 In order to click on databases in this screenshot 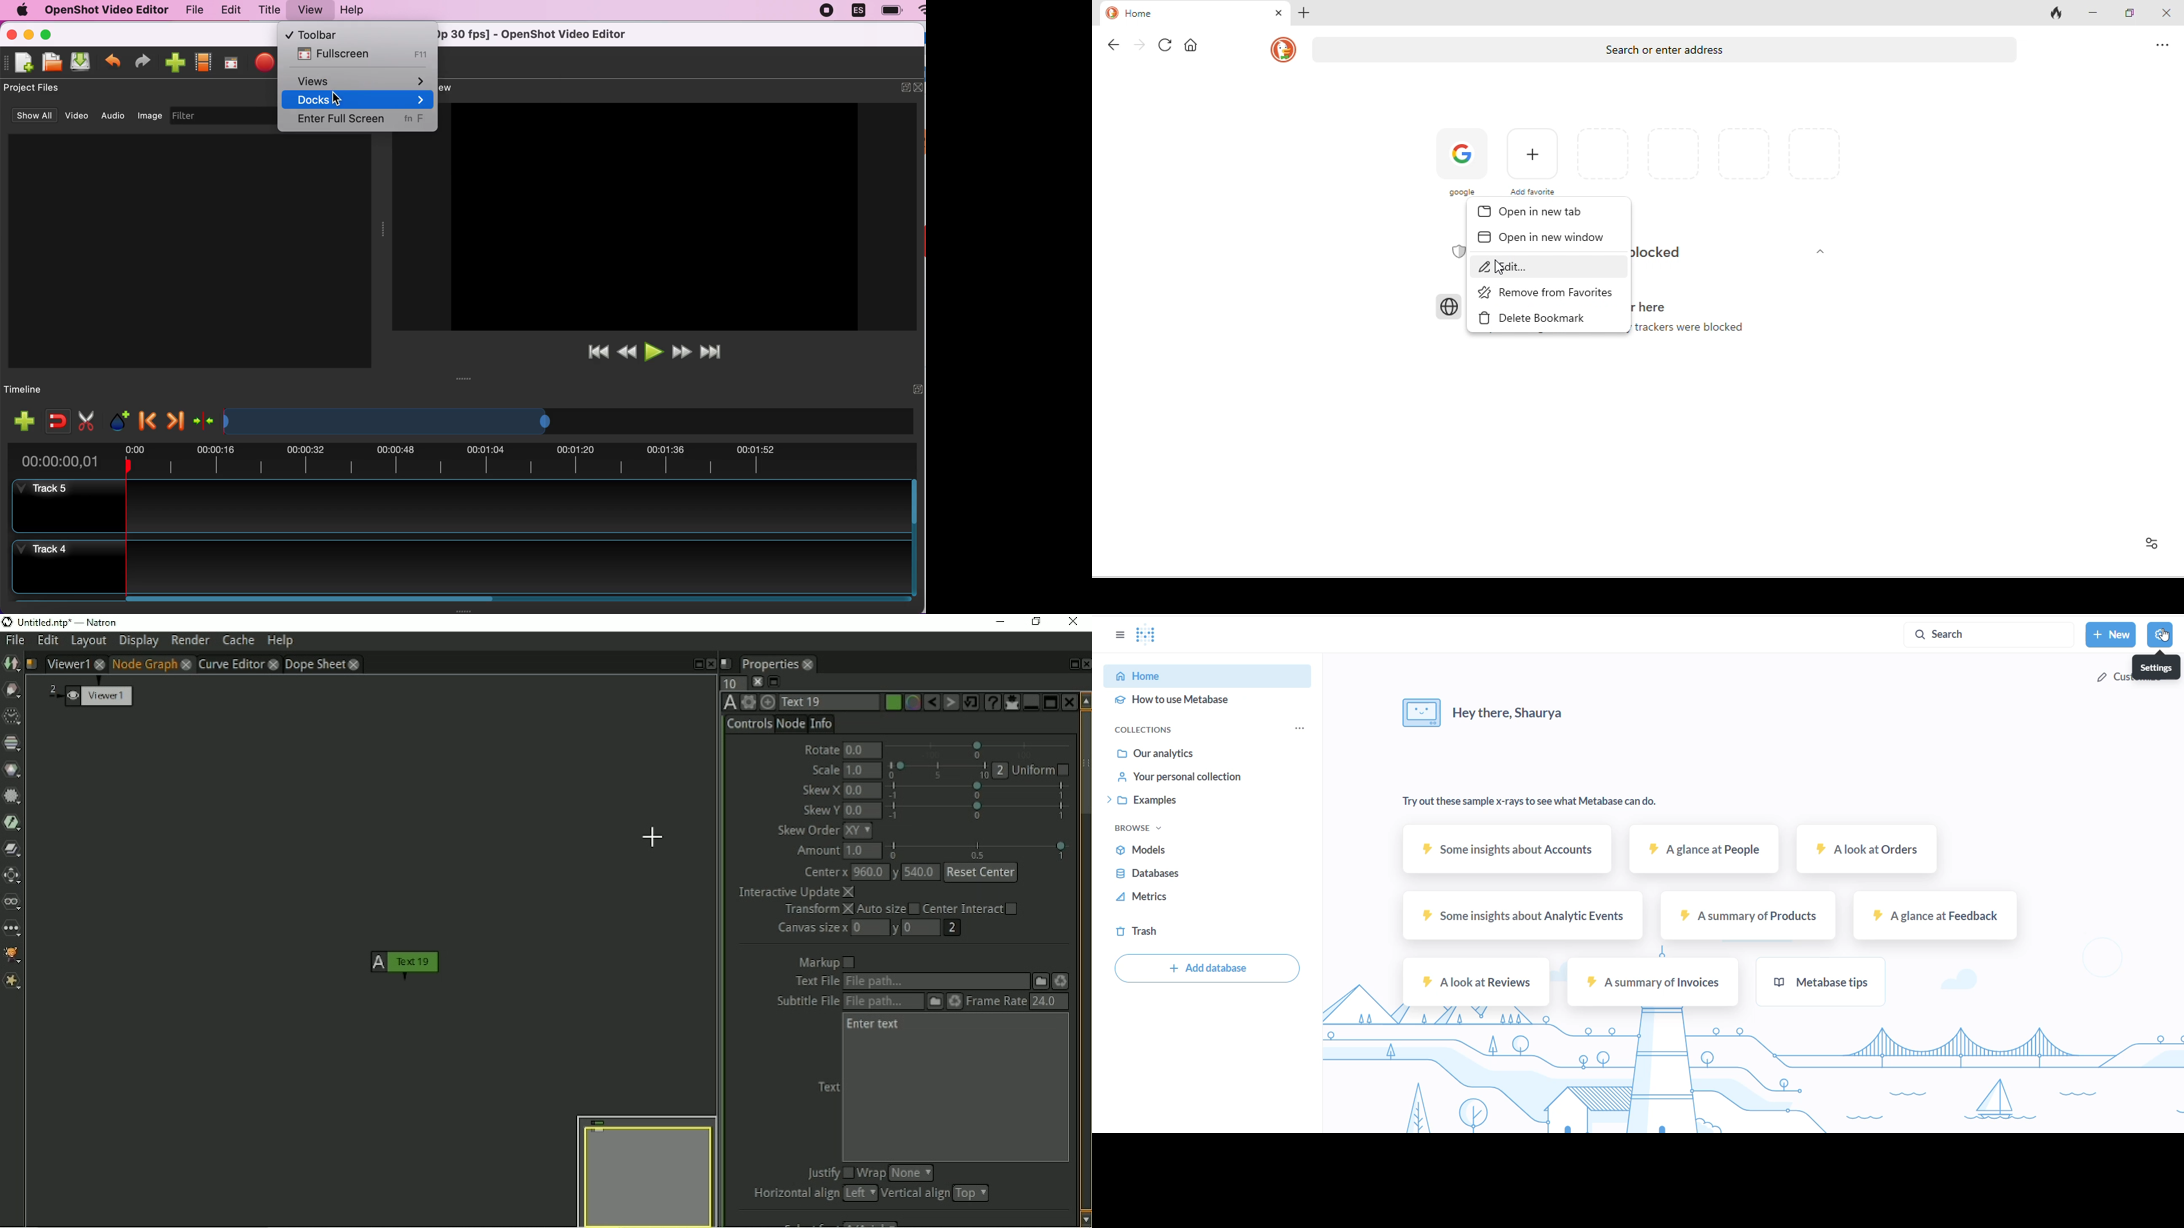, I will do `click(1193, 876)`.